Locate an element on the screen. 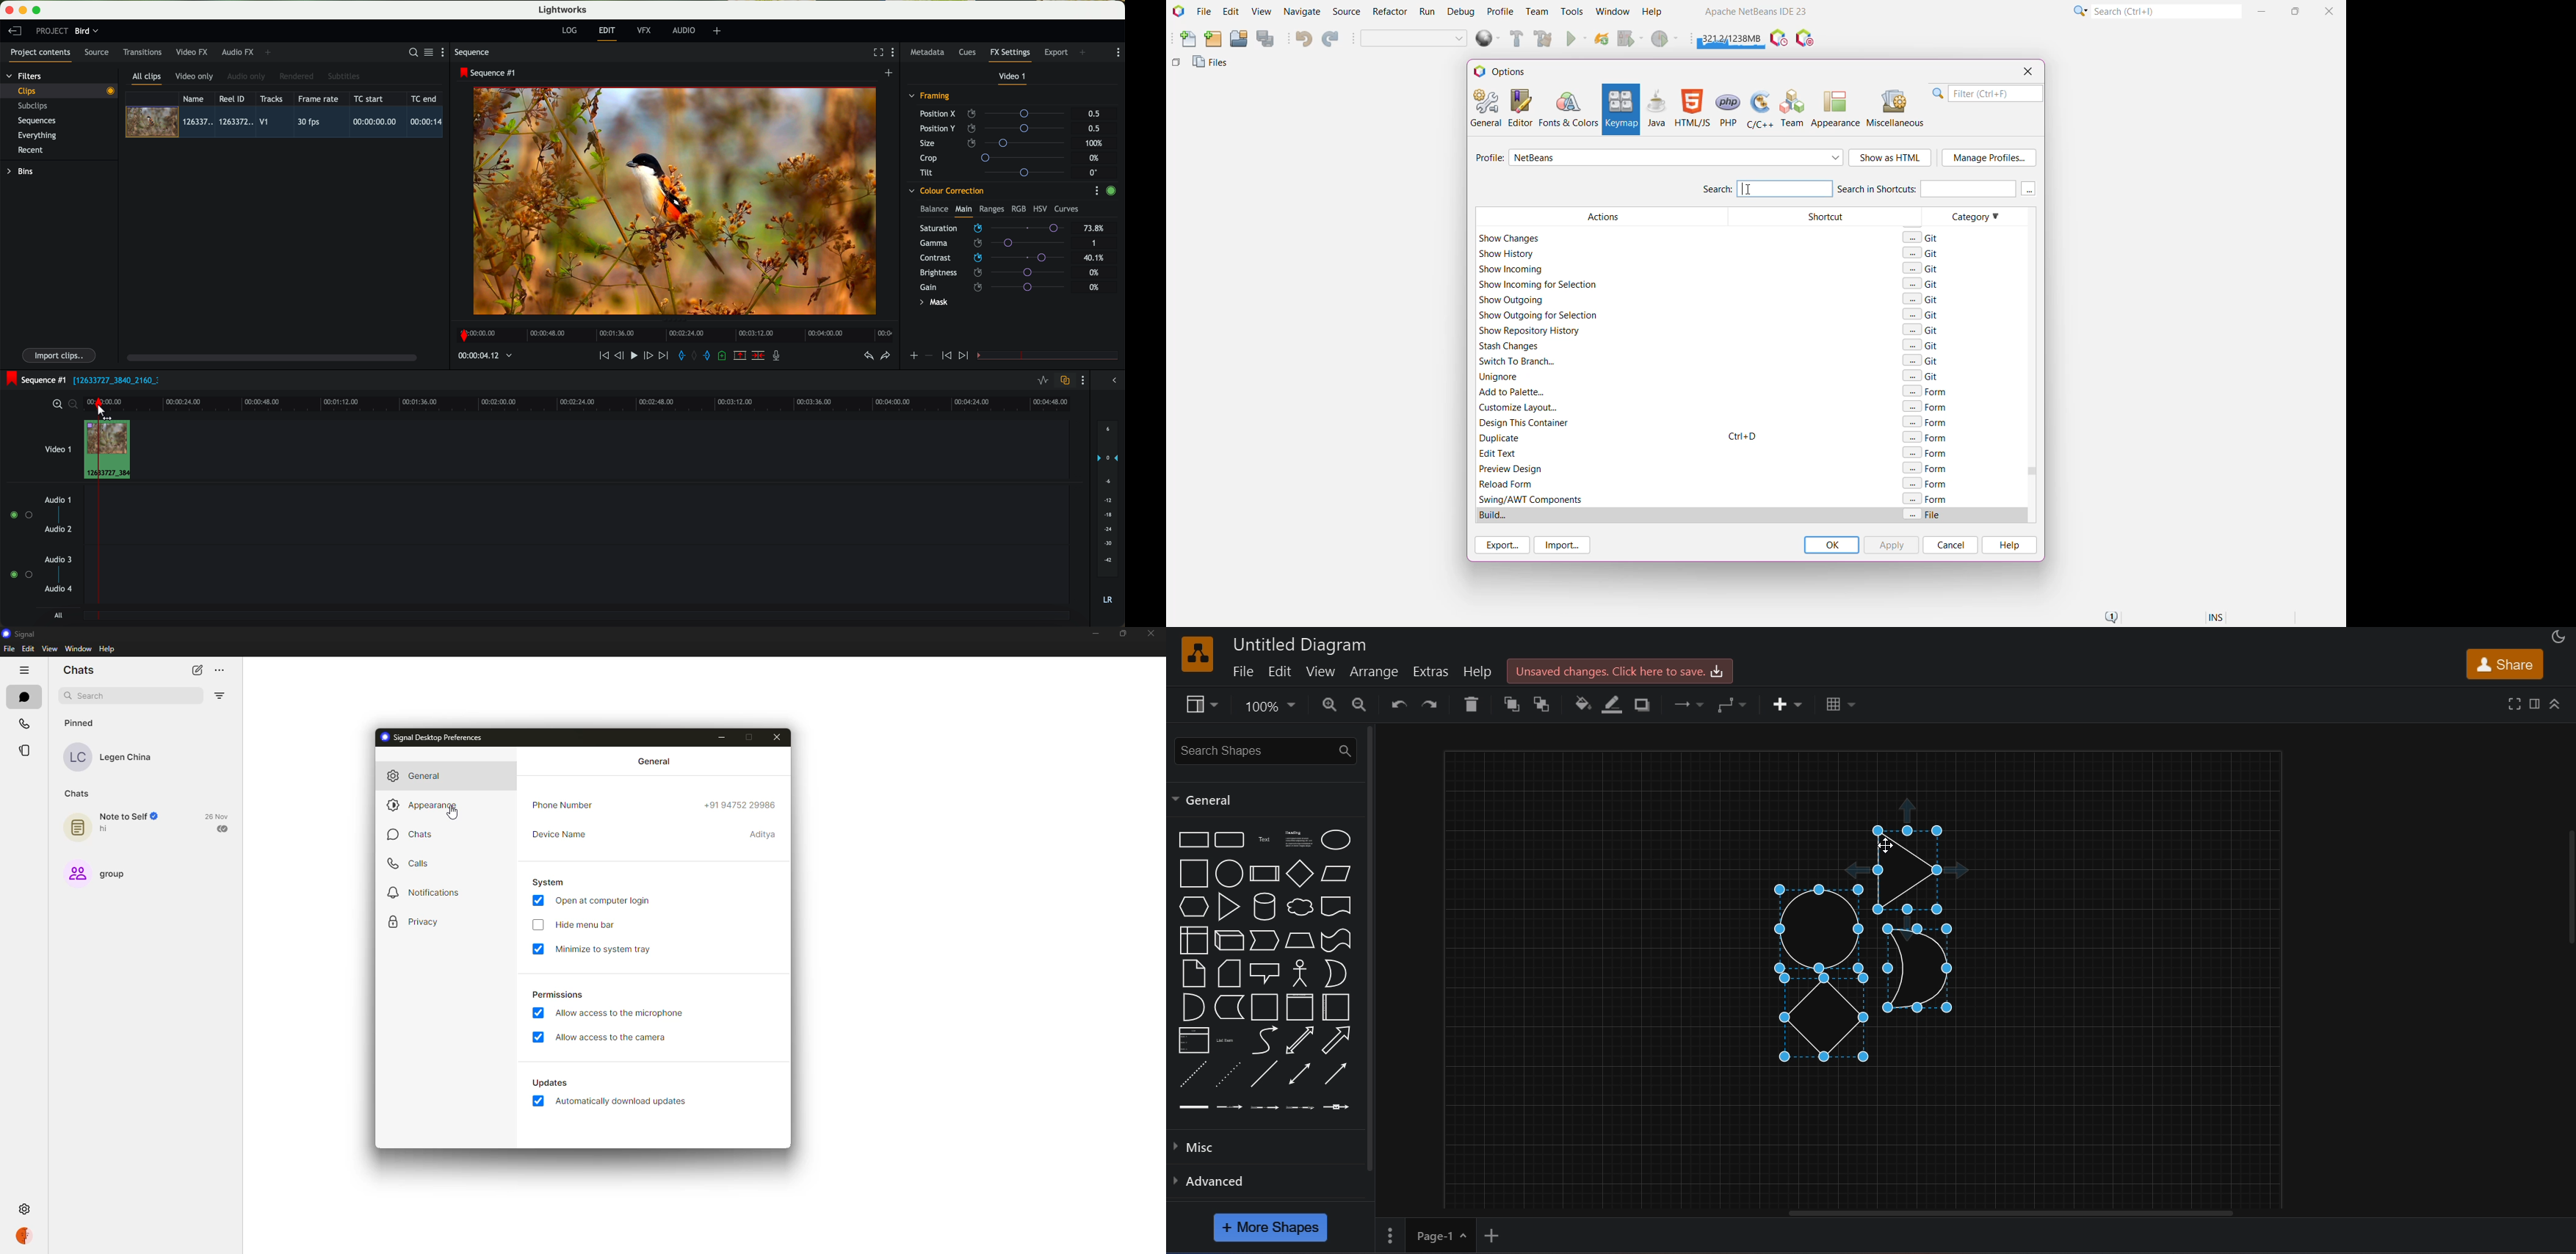  position X is located at coordinates (996, 114).